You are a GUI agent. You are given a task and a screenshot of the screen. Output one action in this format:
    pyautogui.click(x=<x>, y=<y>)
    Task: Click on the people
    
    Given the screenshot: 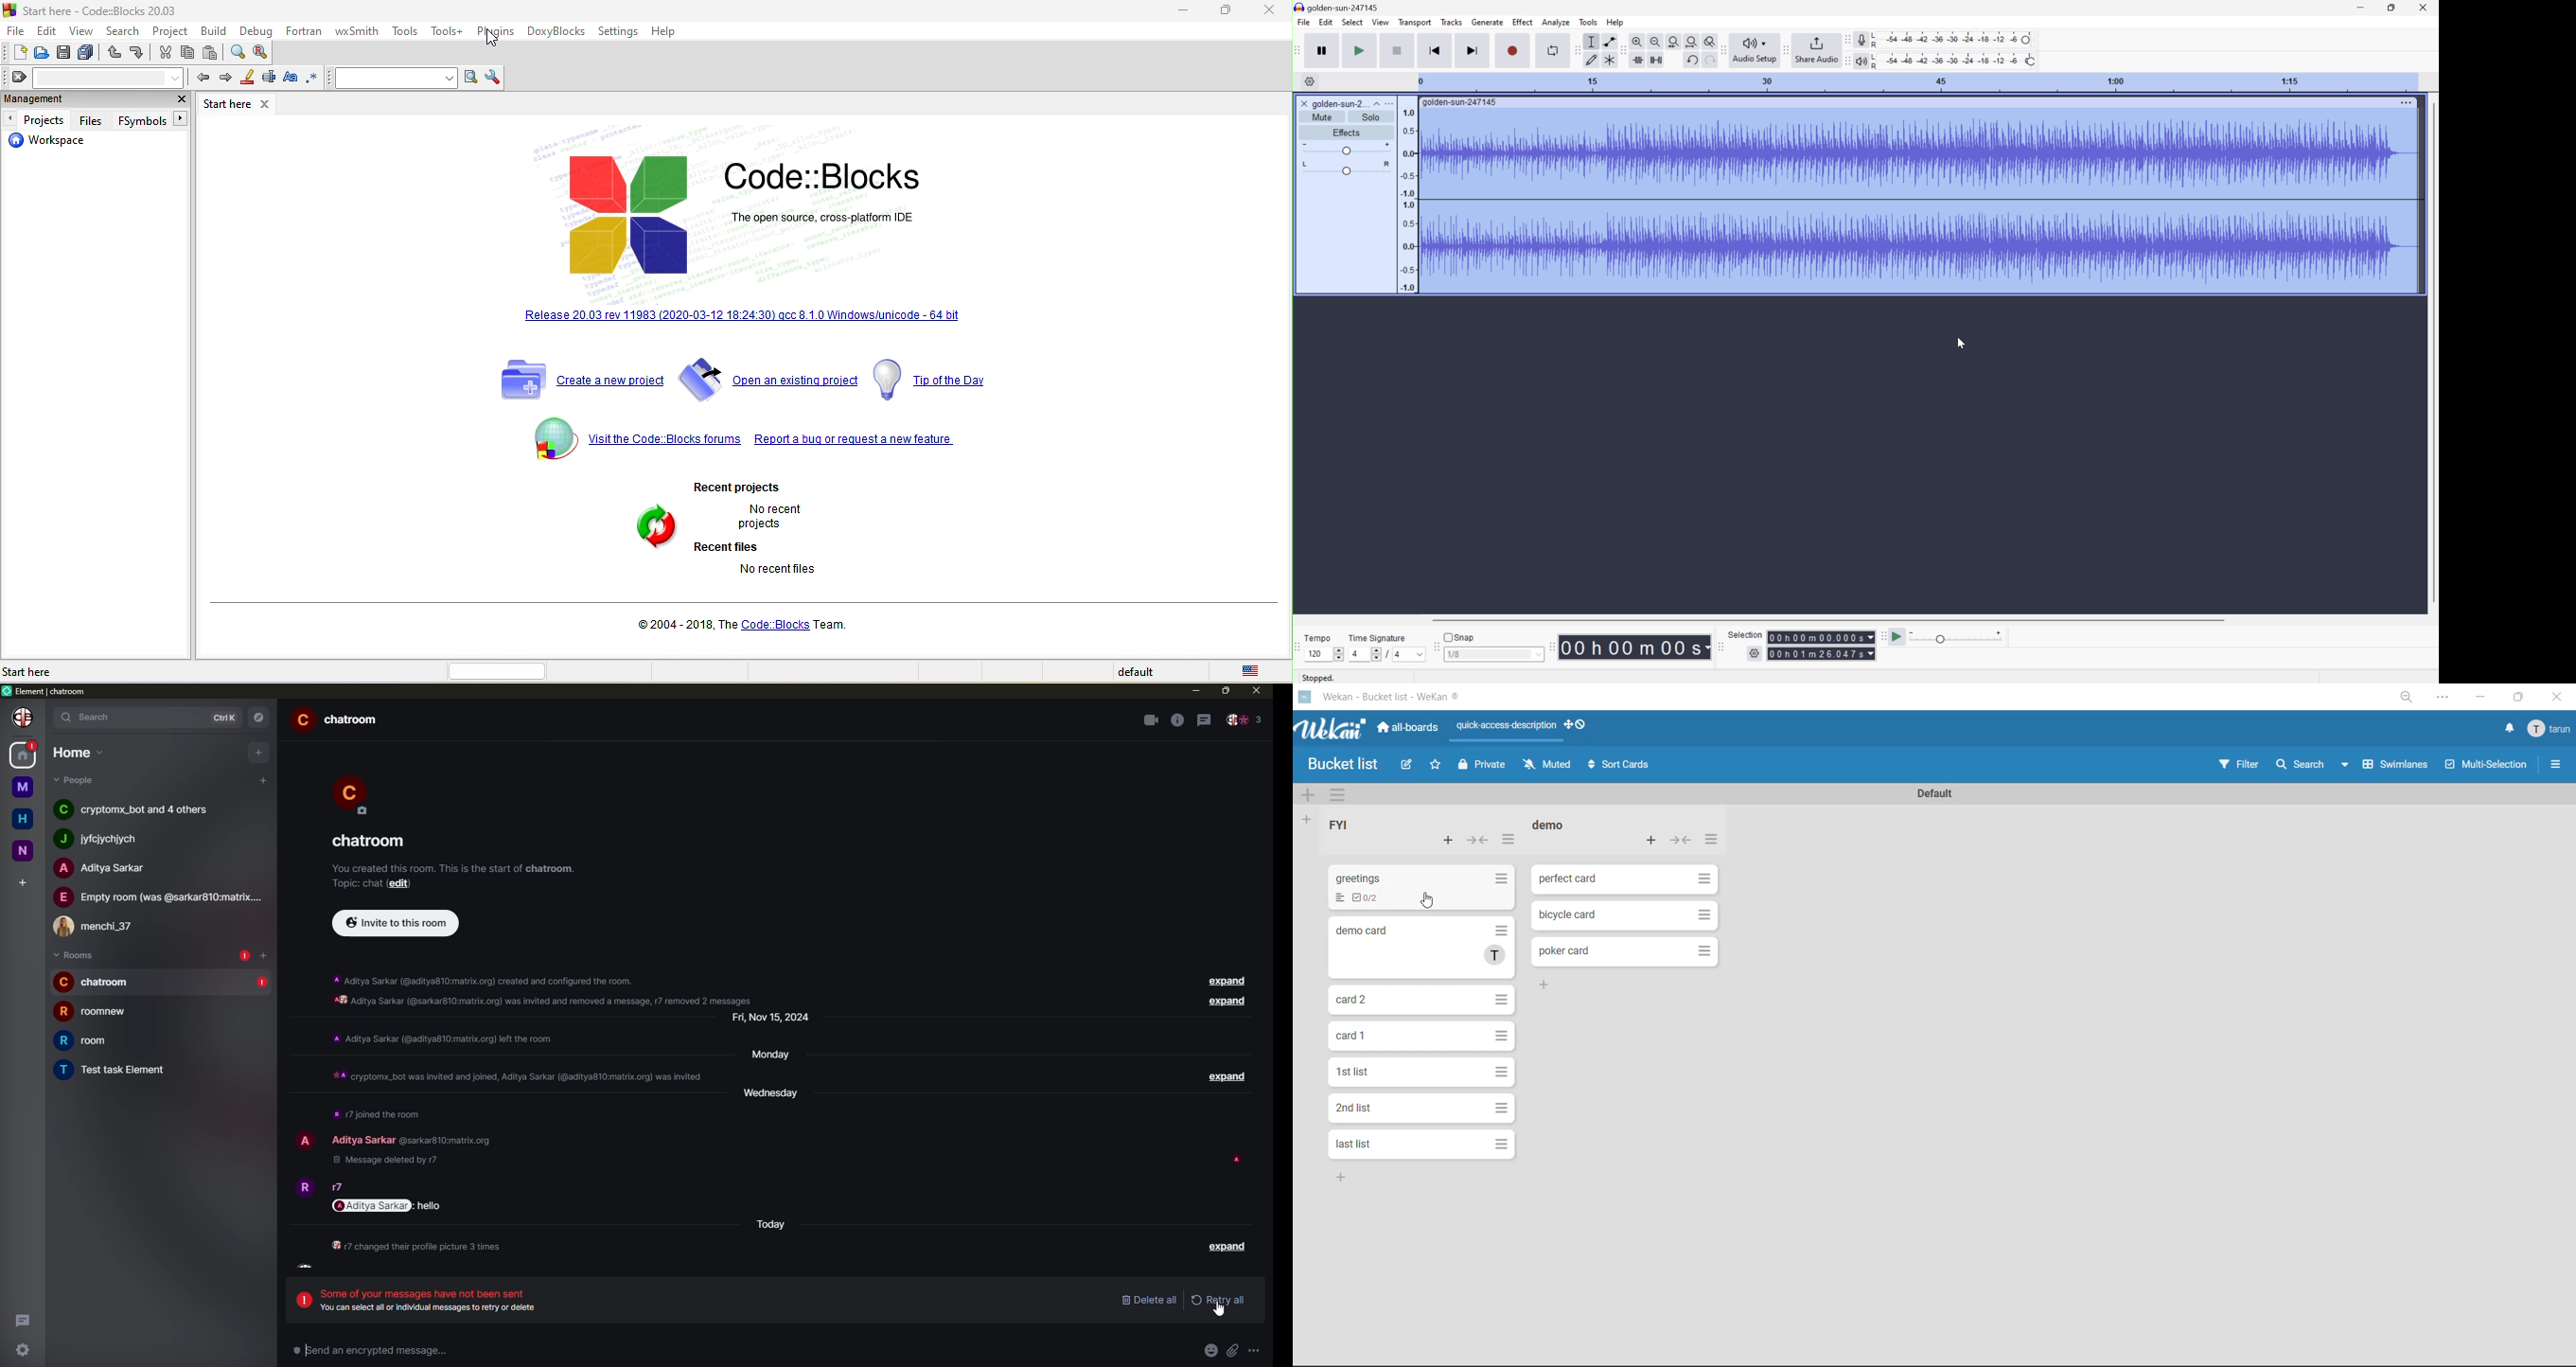 What is the action you would take?
    pyautogui.click(x=76, y=780)
    